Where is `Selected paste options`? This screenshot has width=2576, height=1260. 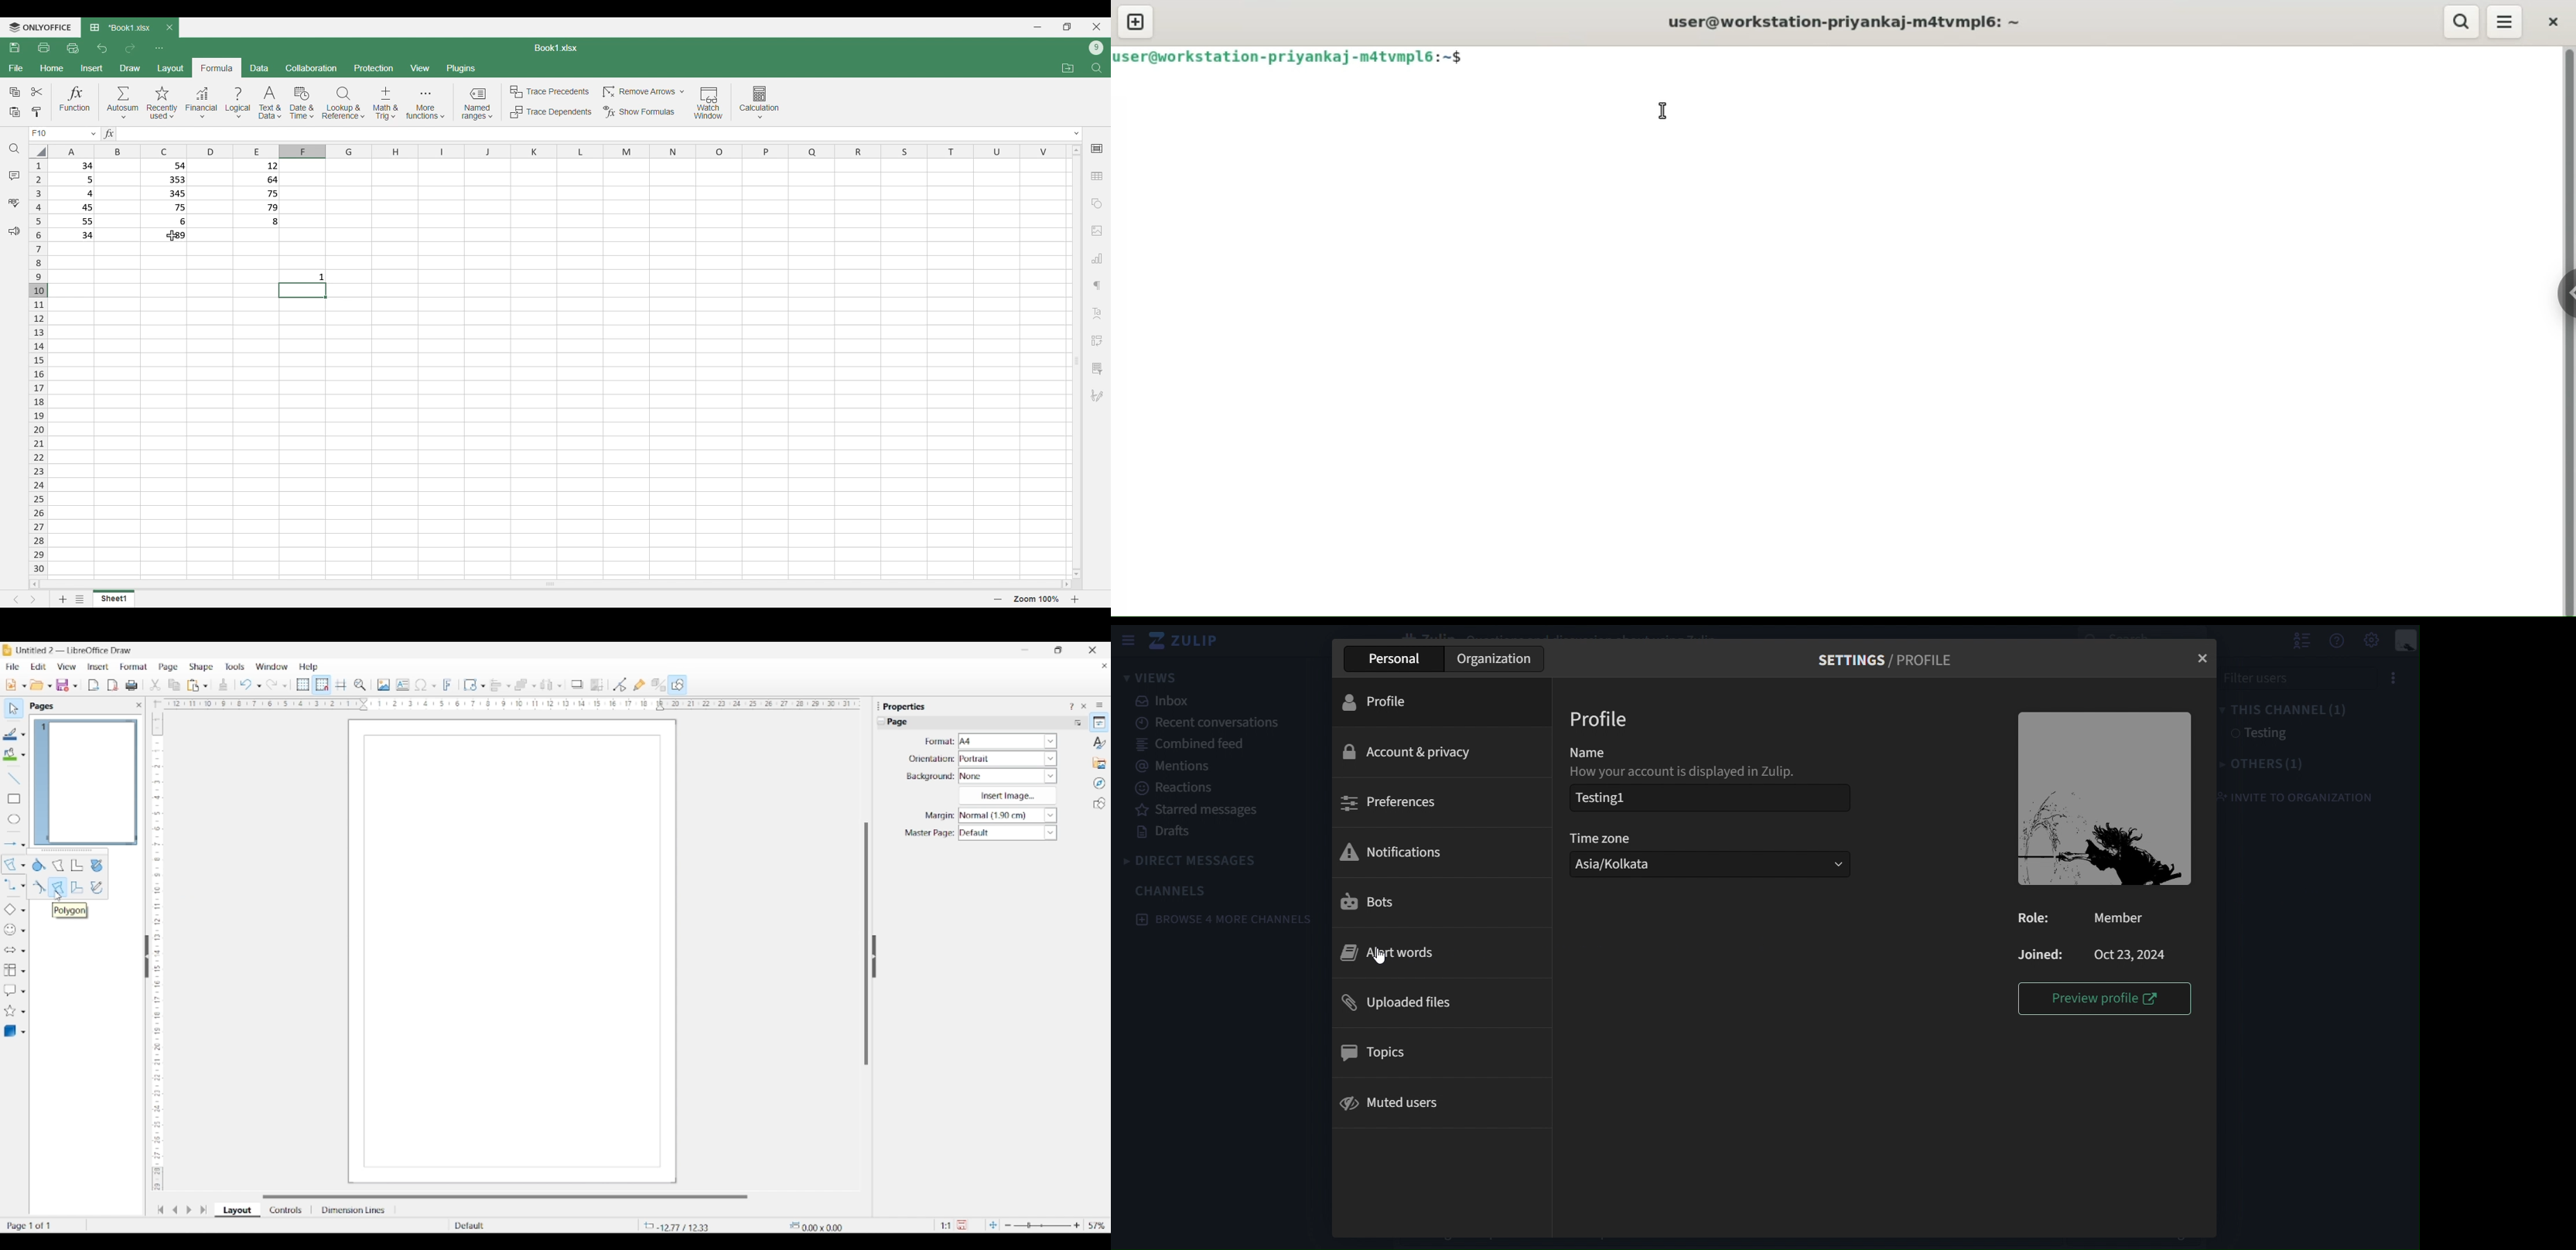
Selected paste options is located at coordinates (193, 685).